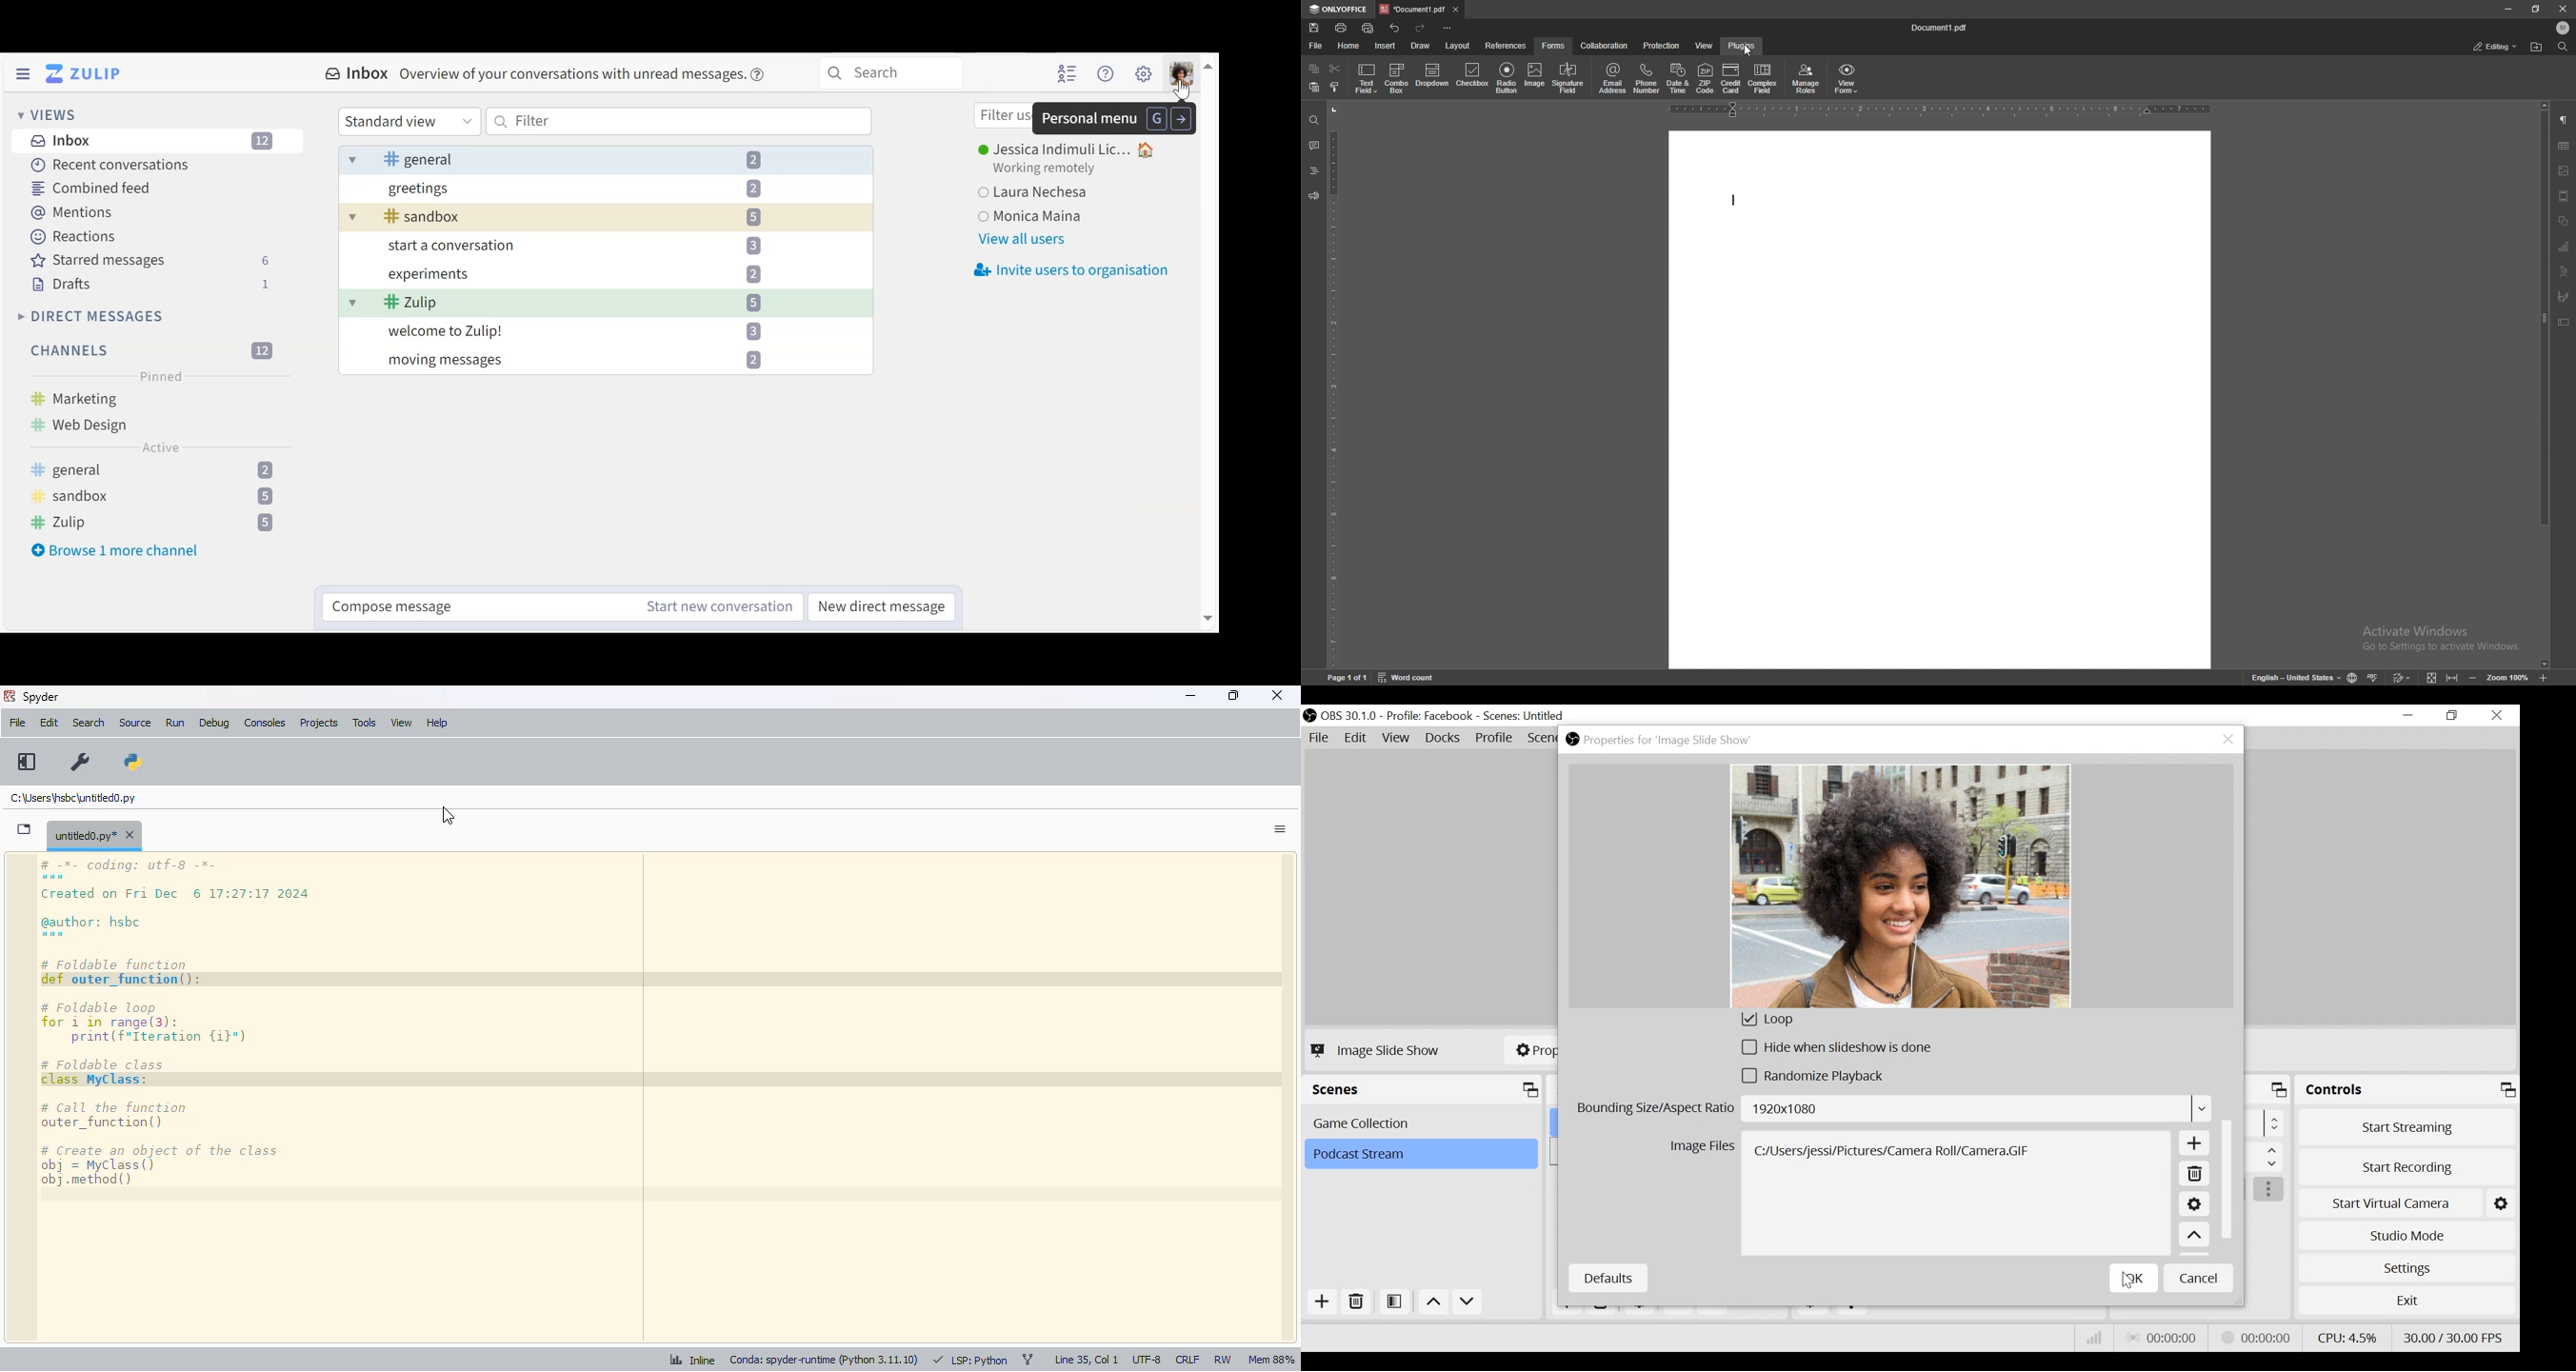 This screenshot has height=1372, width=2576. I want to click on home, so click(1349, 46).